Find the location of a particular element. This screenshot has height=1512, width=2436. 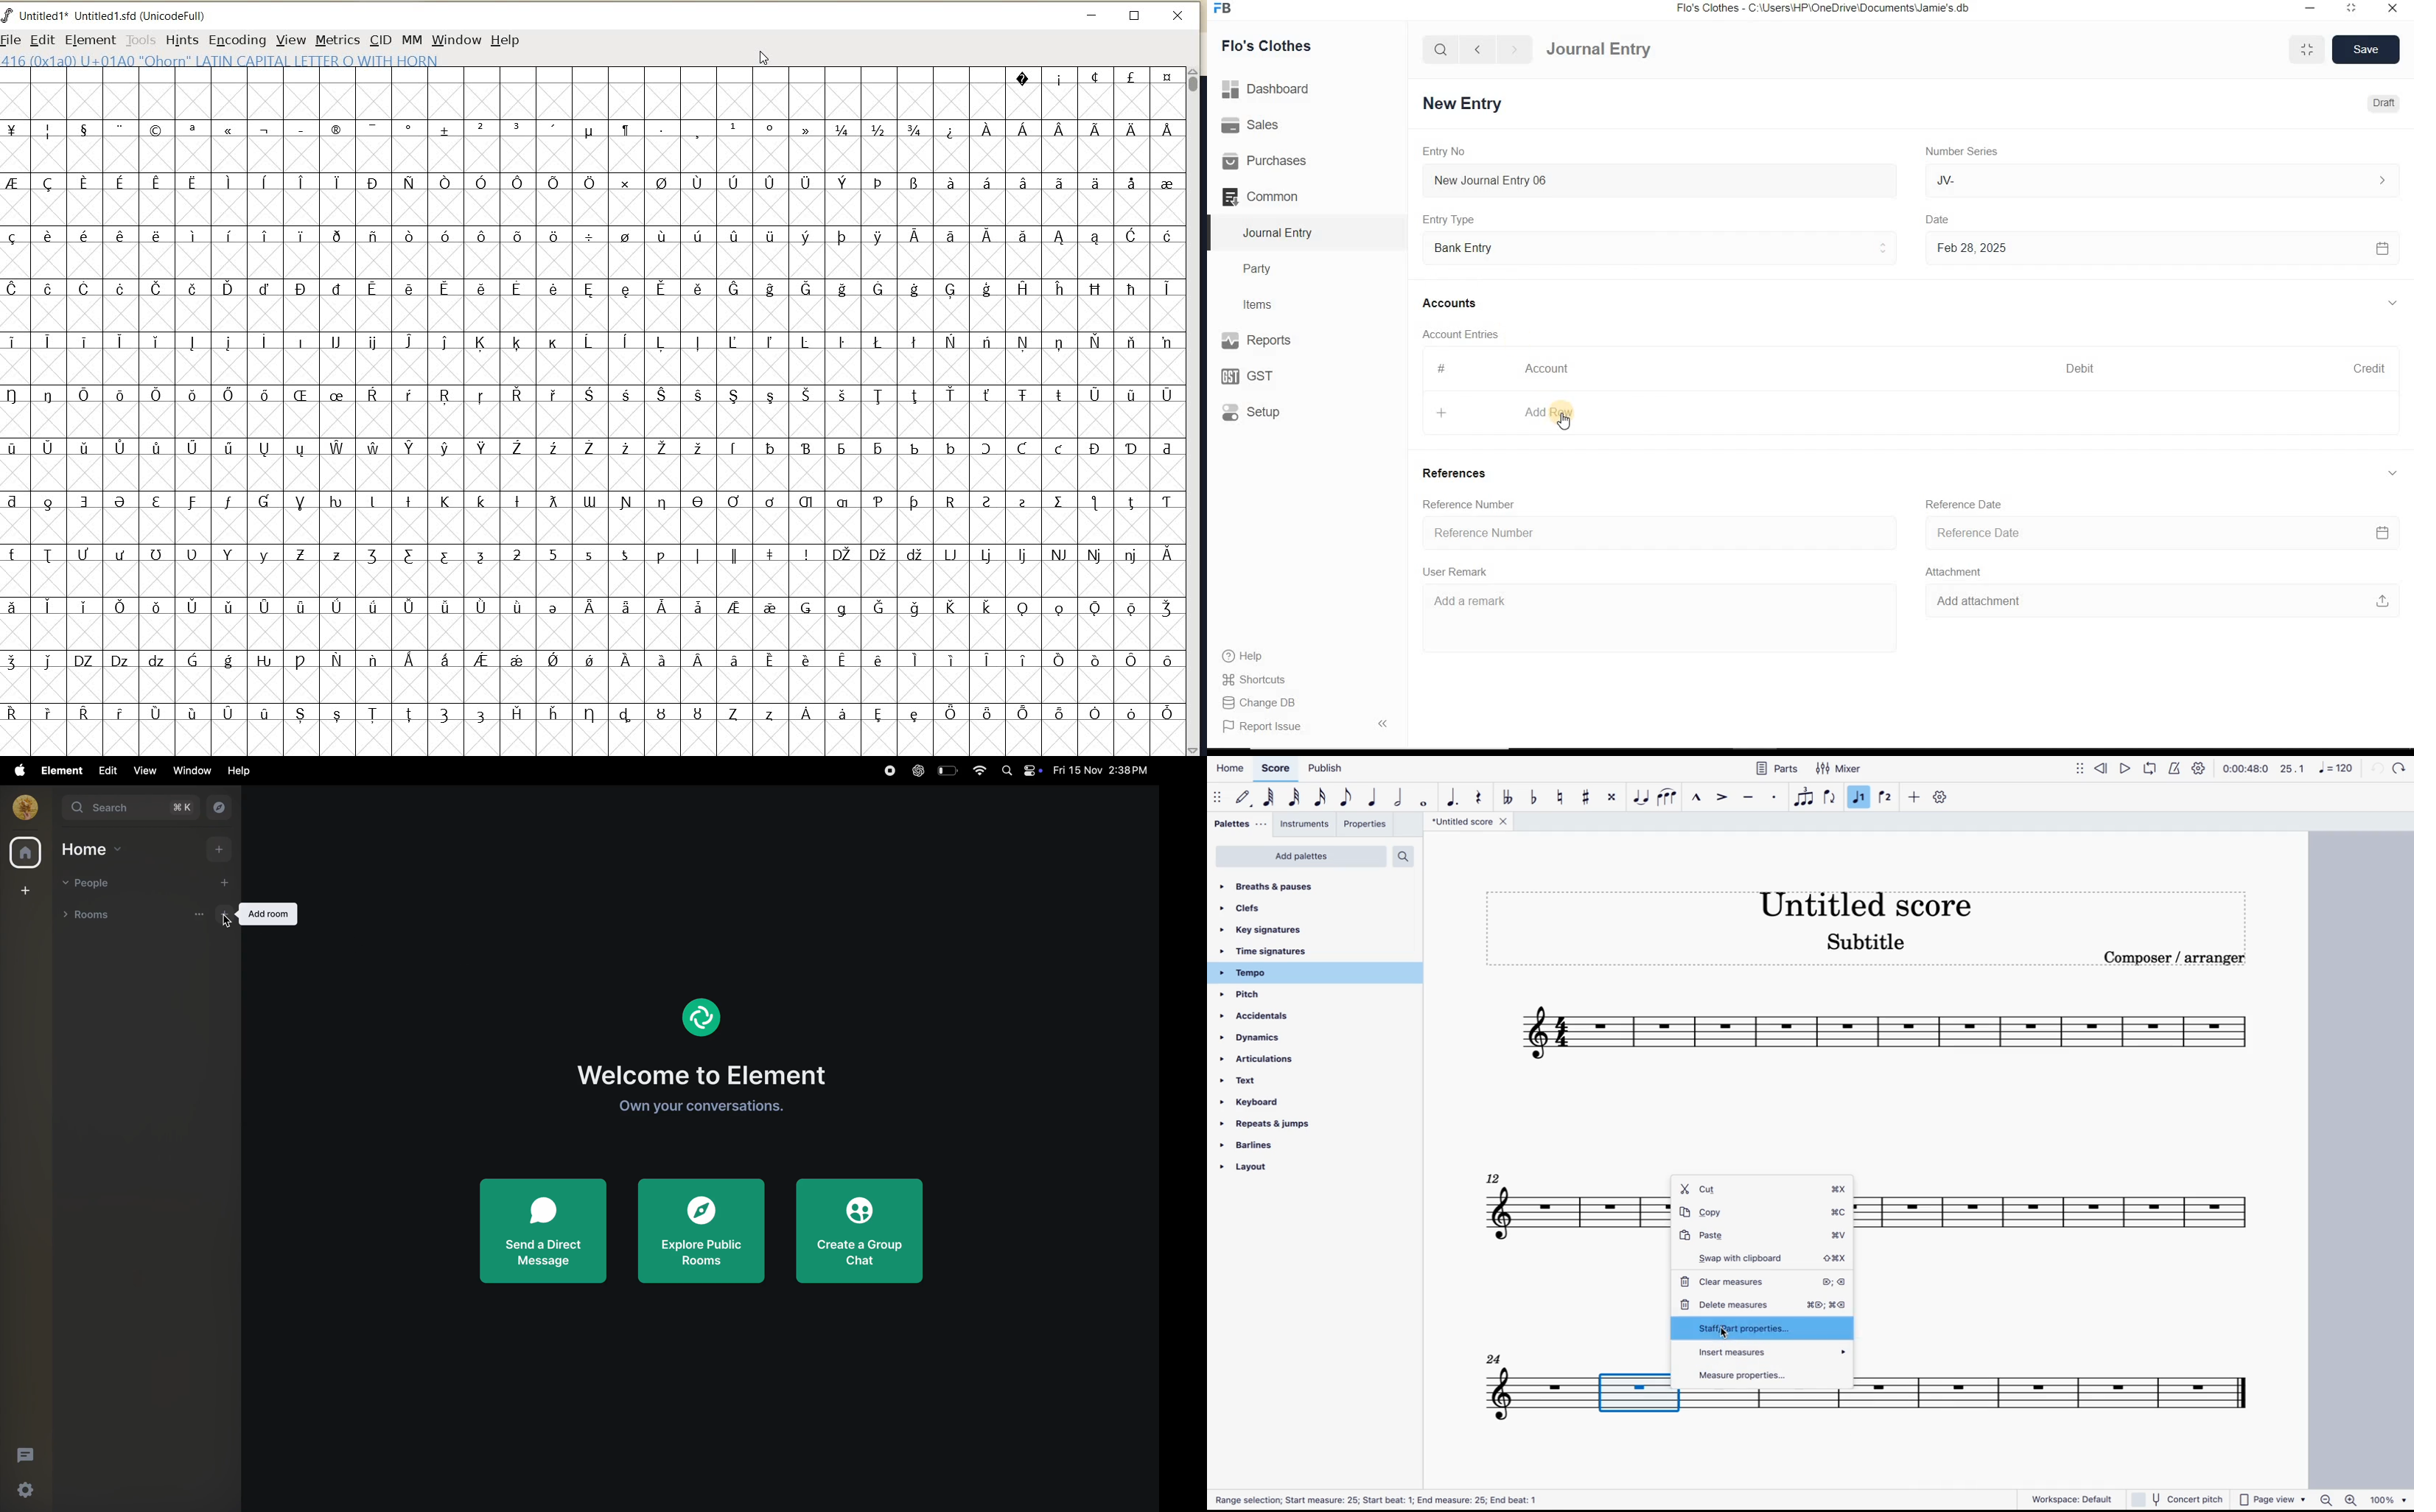

EDIT is located at coordinates (40, 39).